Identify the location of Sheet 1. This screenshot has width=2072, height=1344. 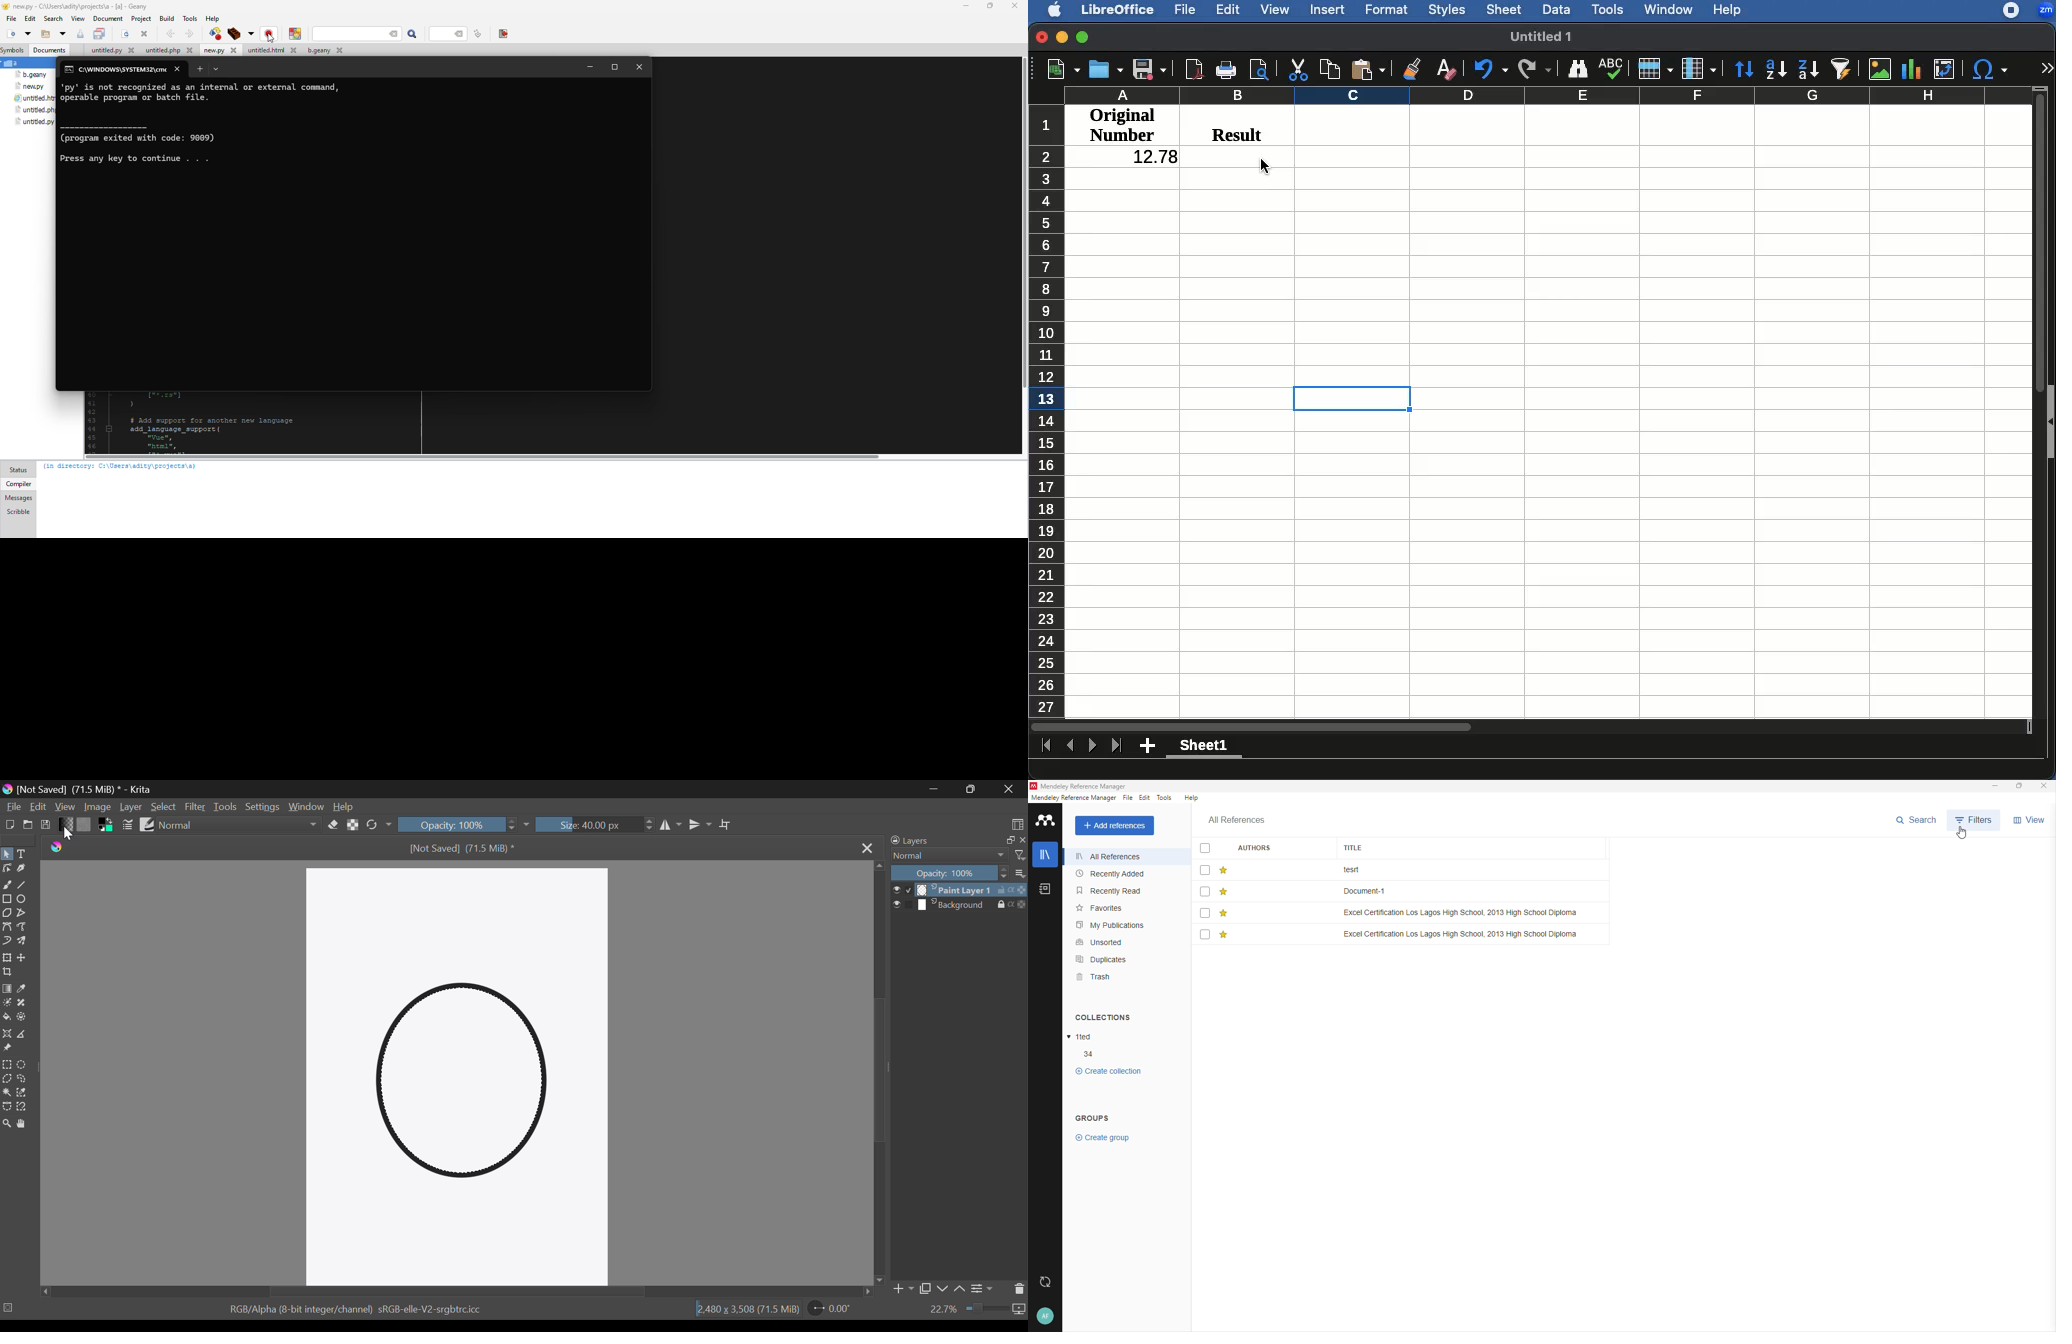
(1205, 747).